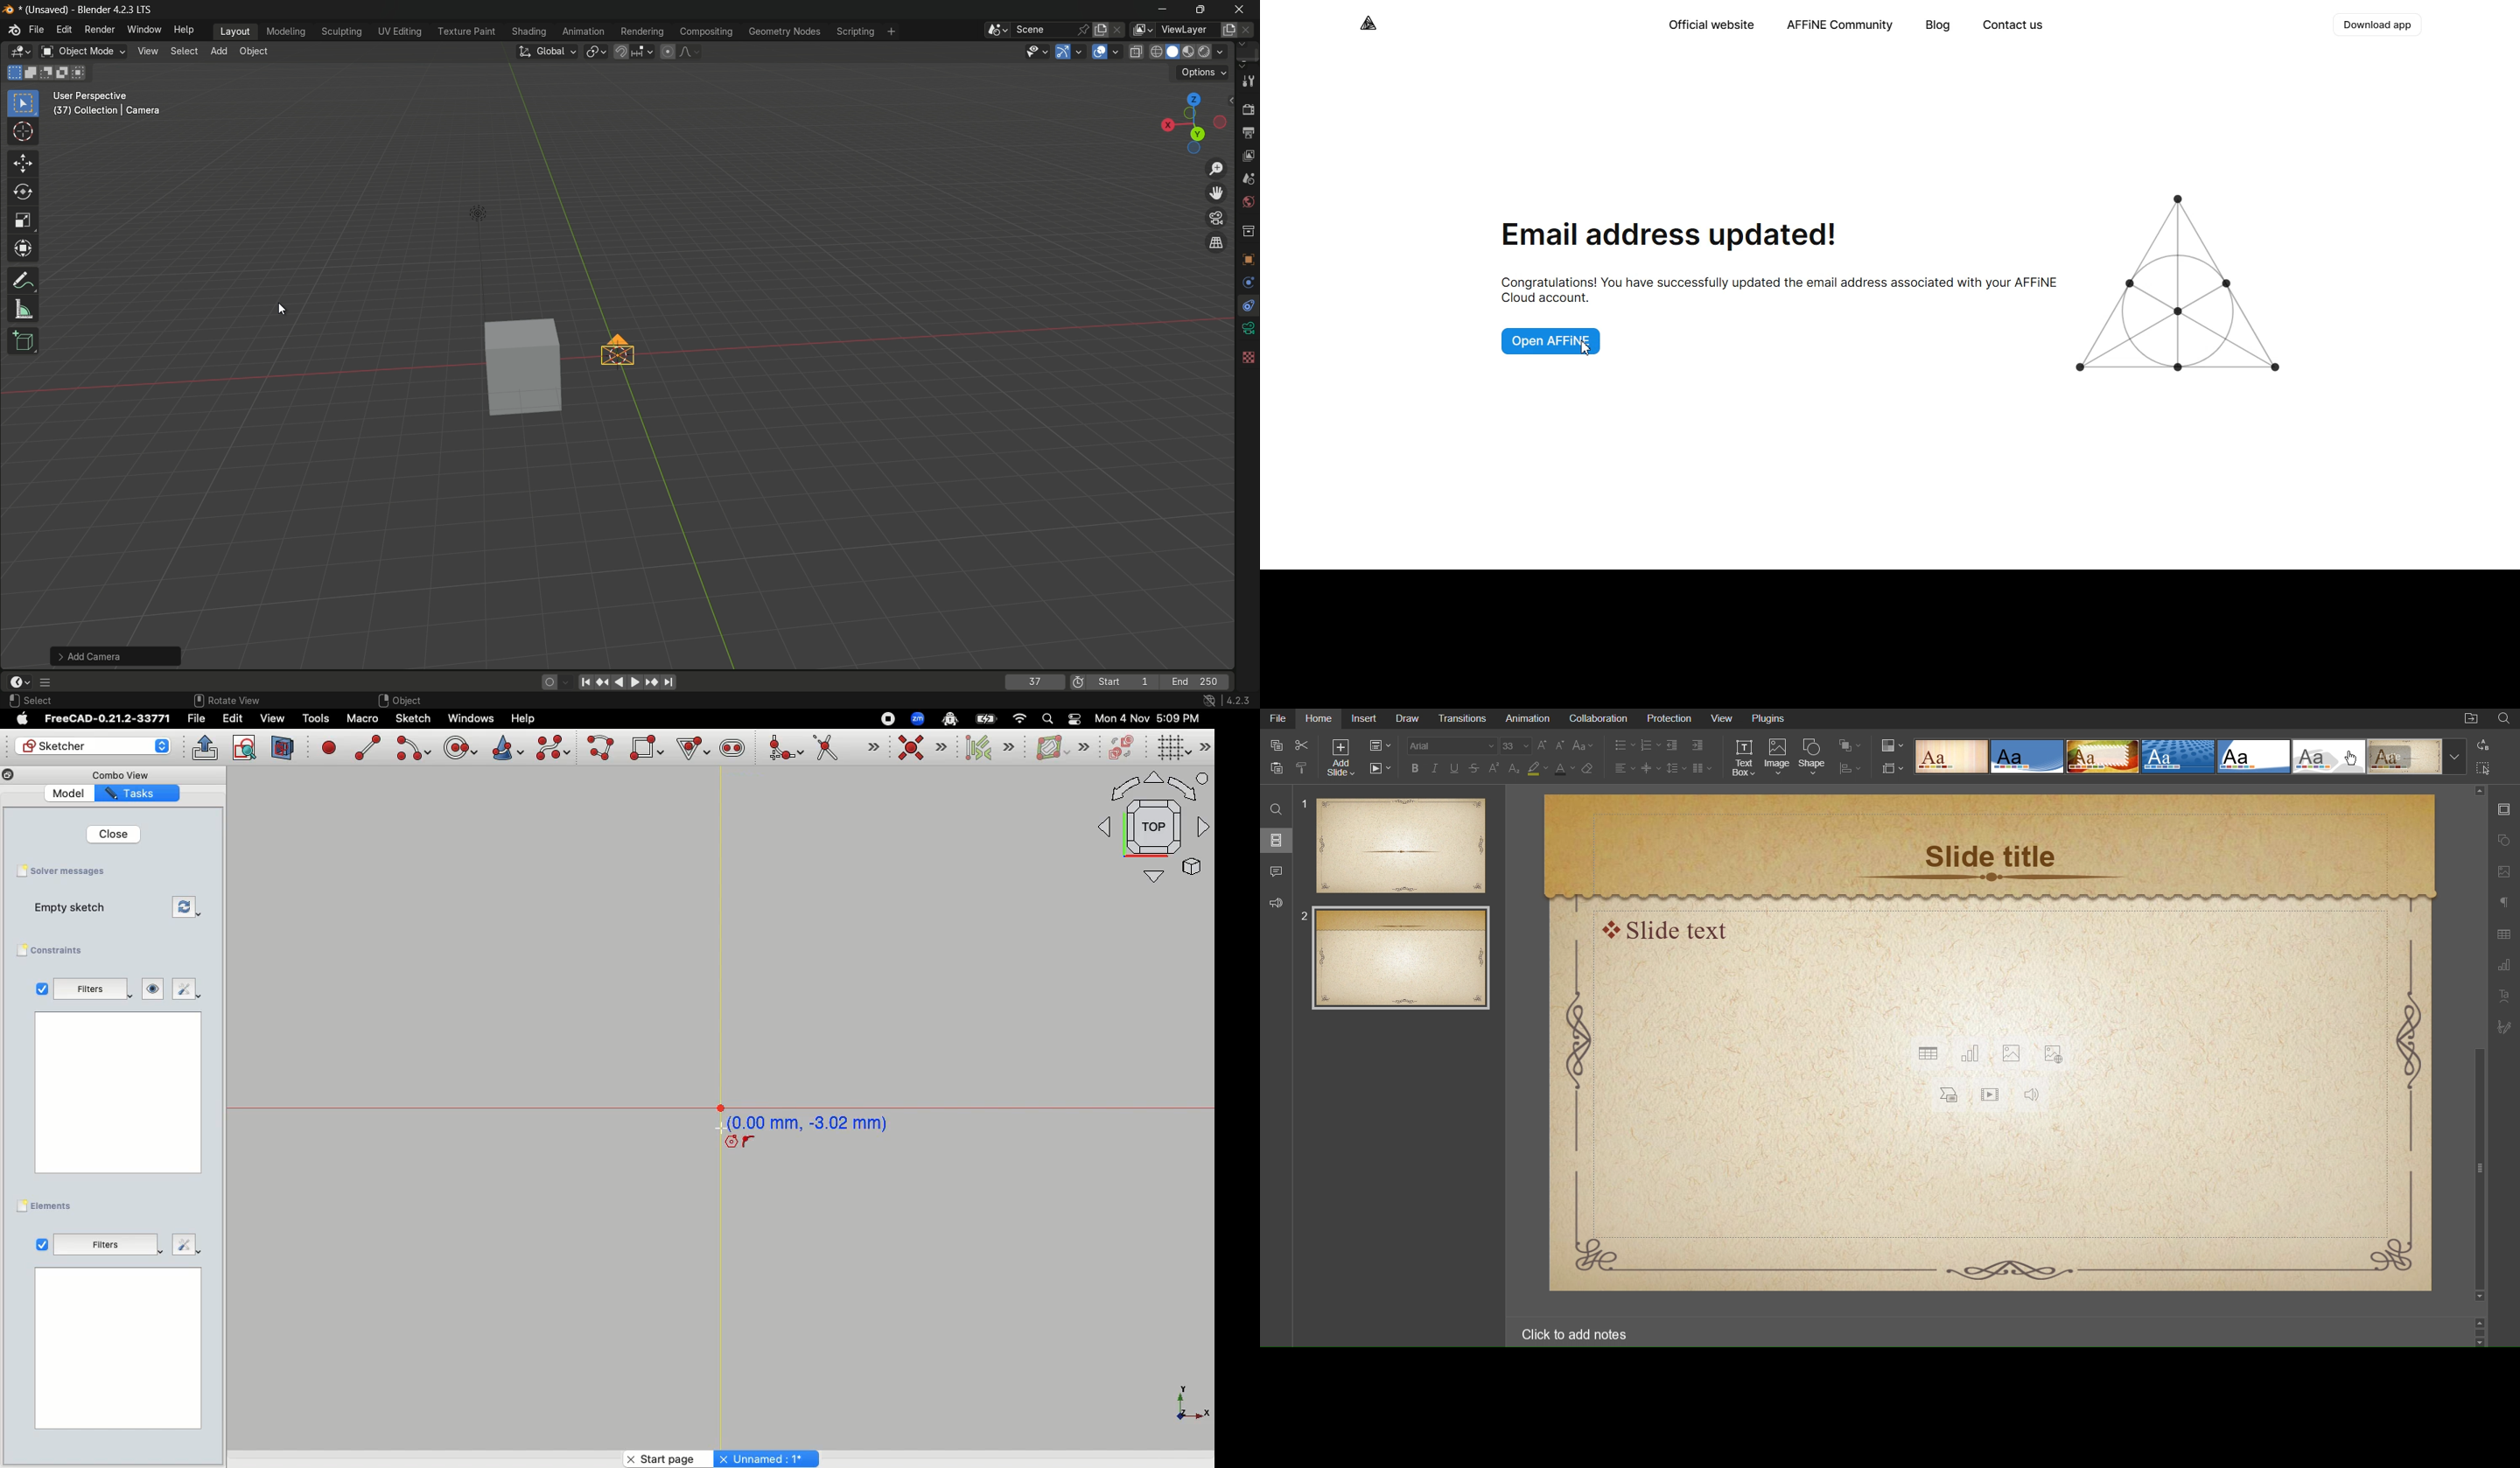 The height and width of the screenshot is (1484, 2520). What do you see at coordinates (24, 341) in the screenshot?
I see `add cube` at bounding box center [24, 341].